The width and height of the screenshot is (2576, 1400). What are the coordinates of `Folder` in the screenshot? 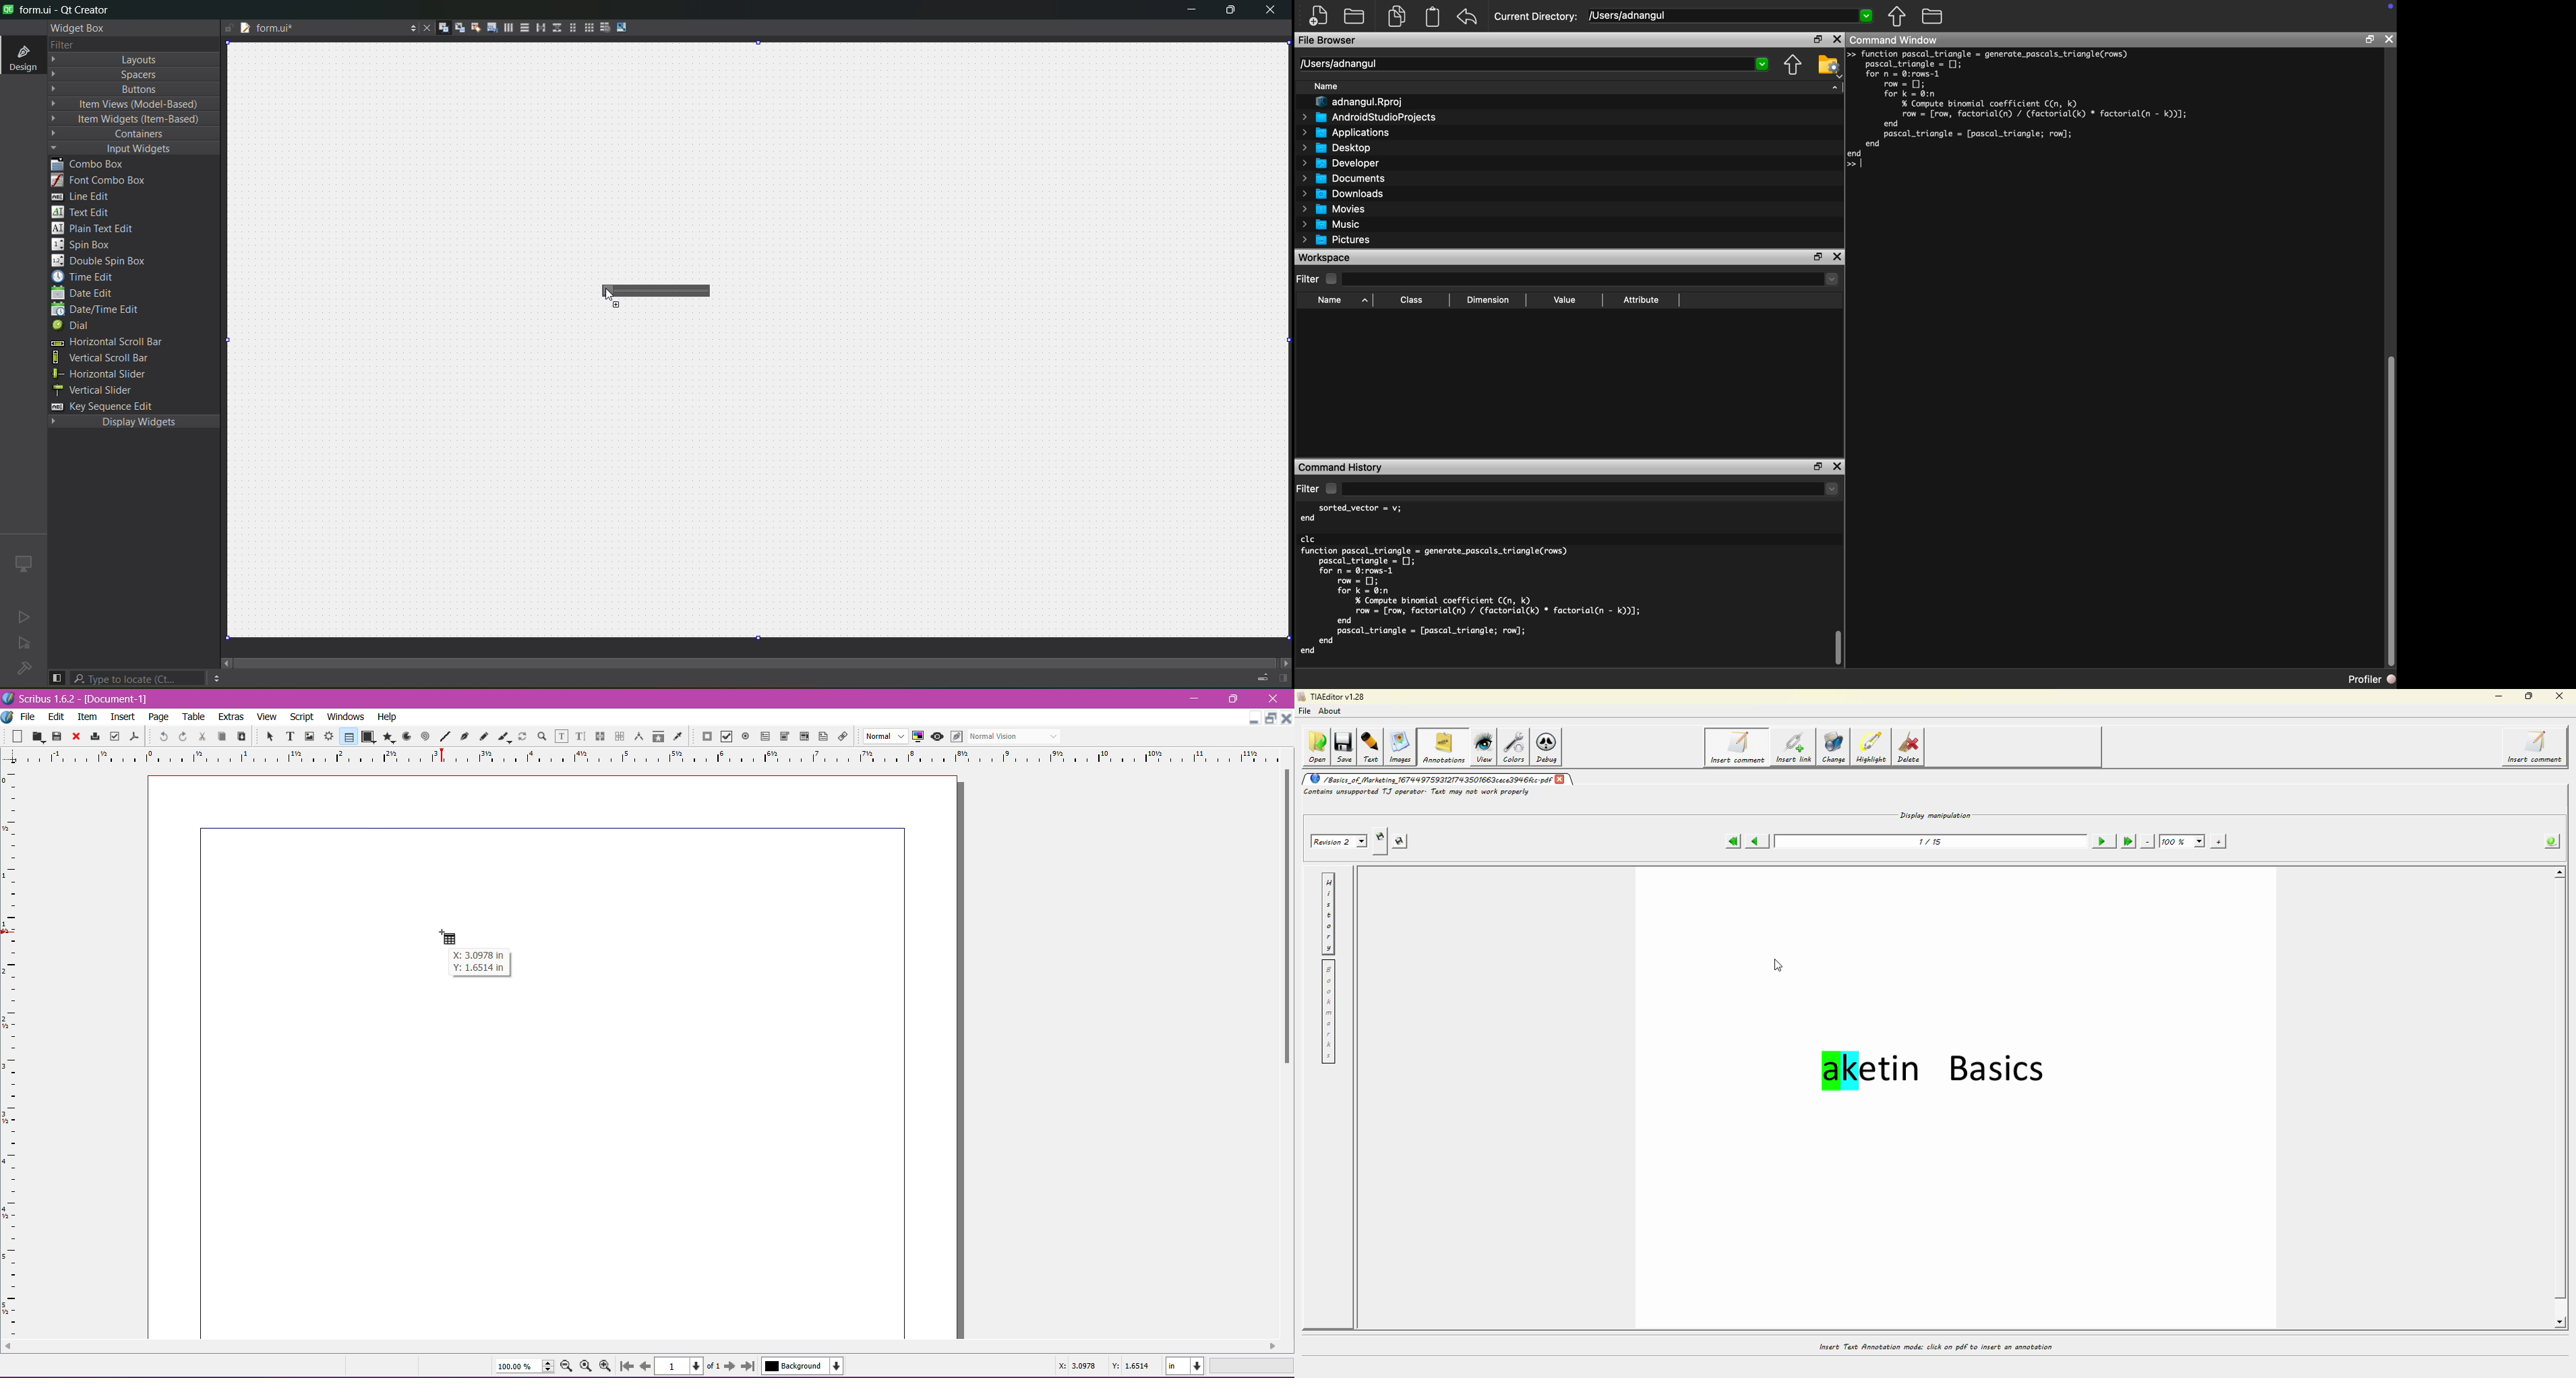 It's located at (1354, 17).